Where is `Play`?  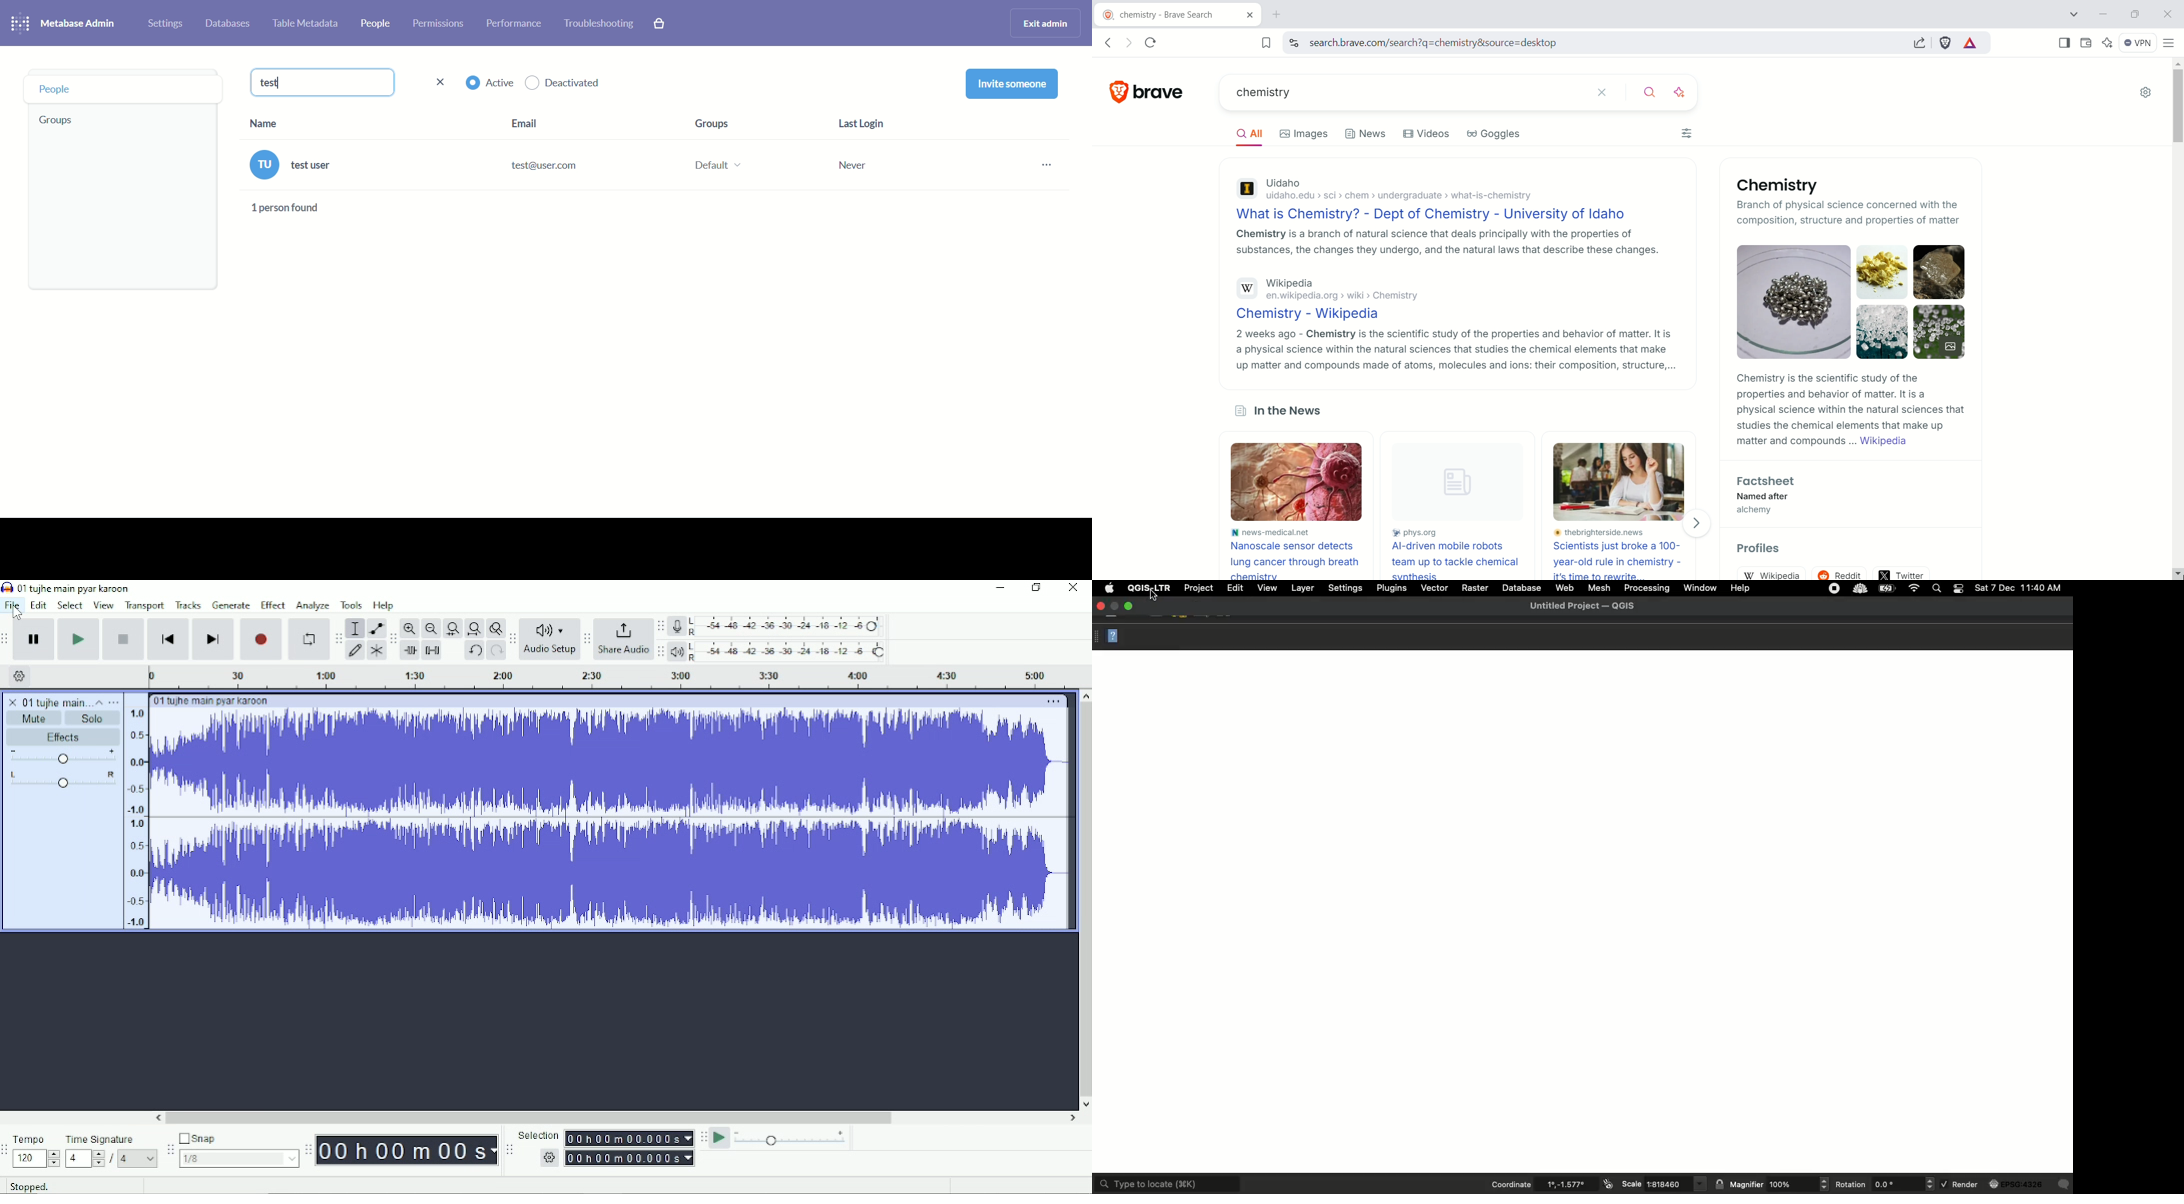
Play is located at coordinates (79, 639).